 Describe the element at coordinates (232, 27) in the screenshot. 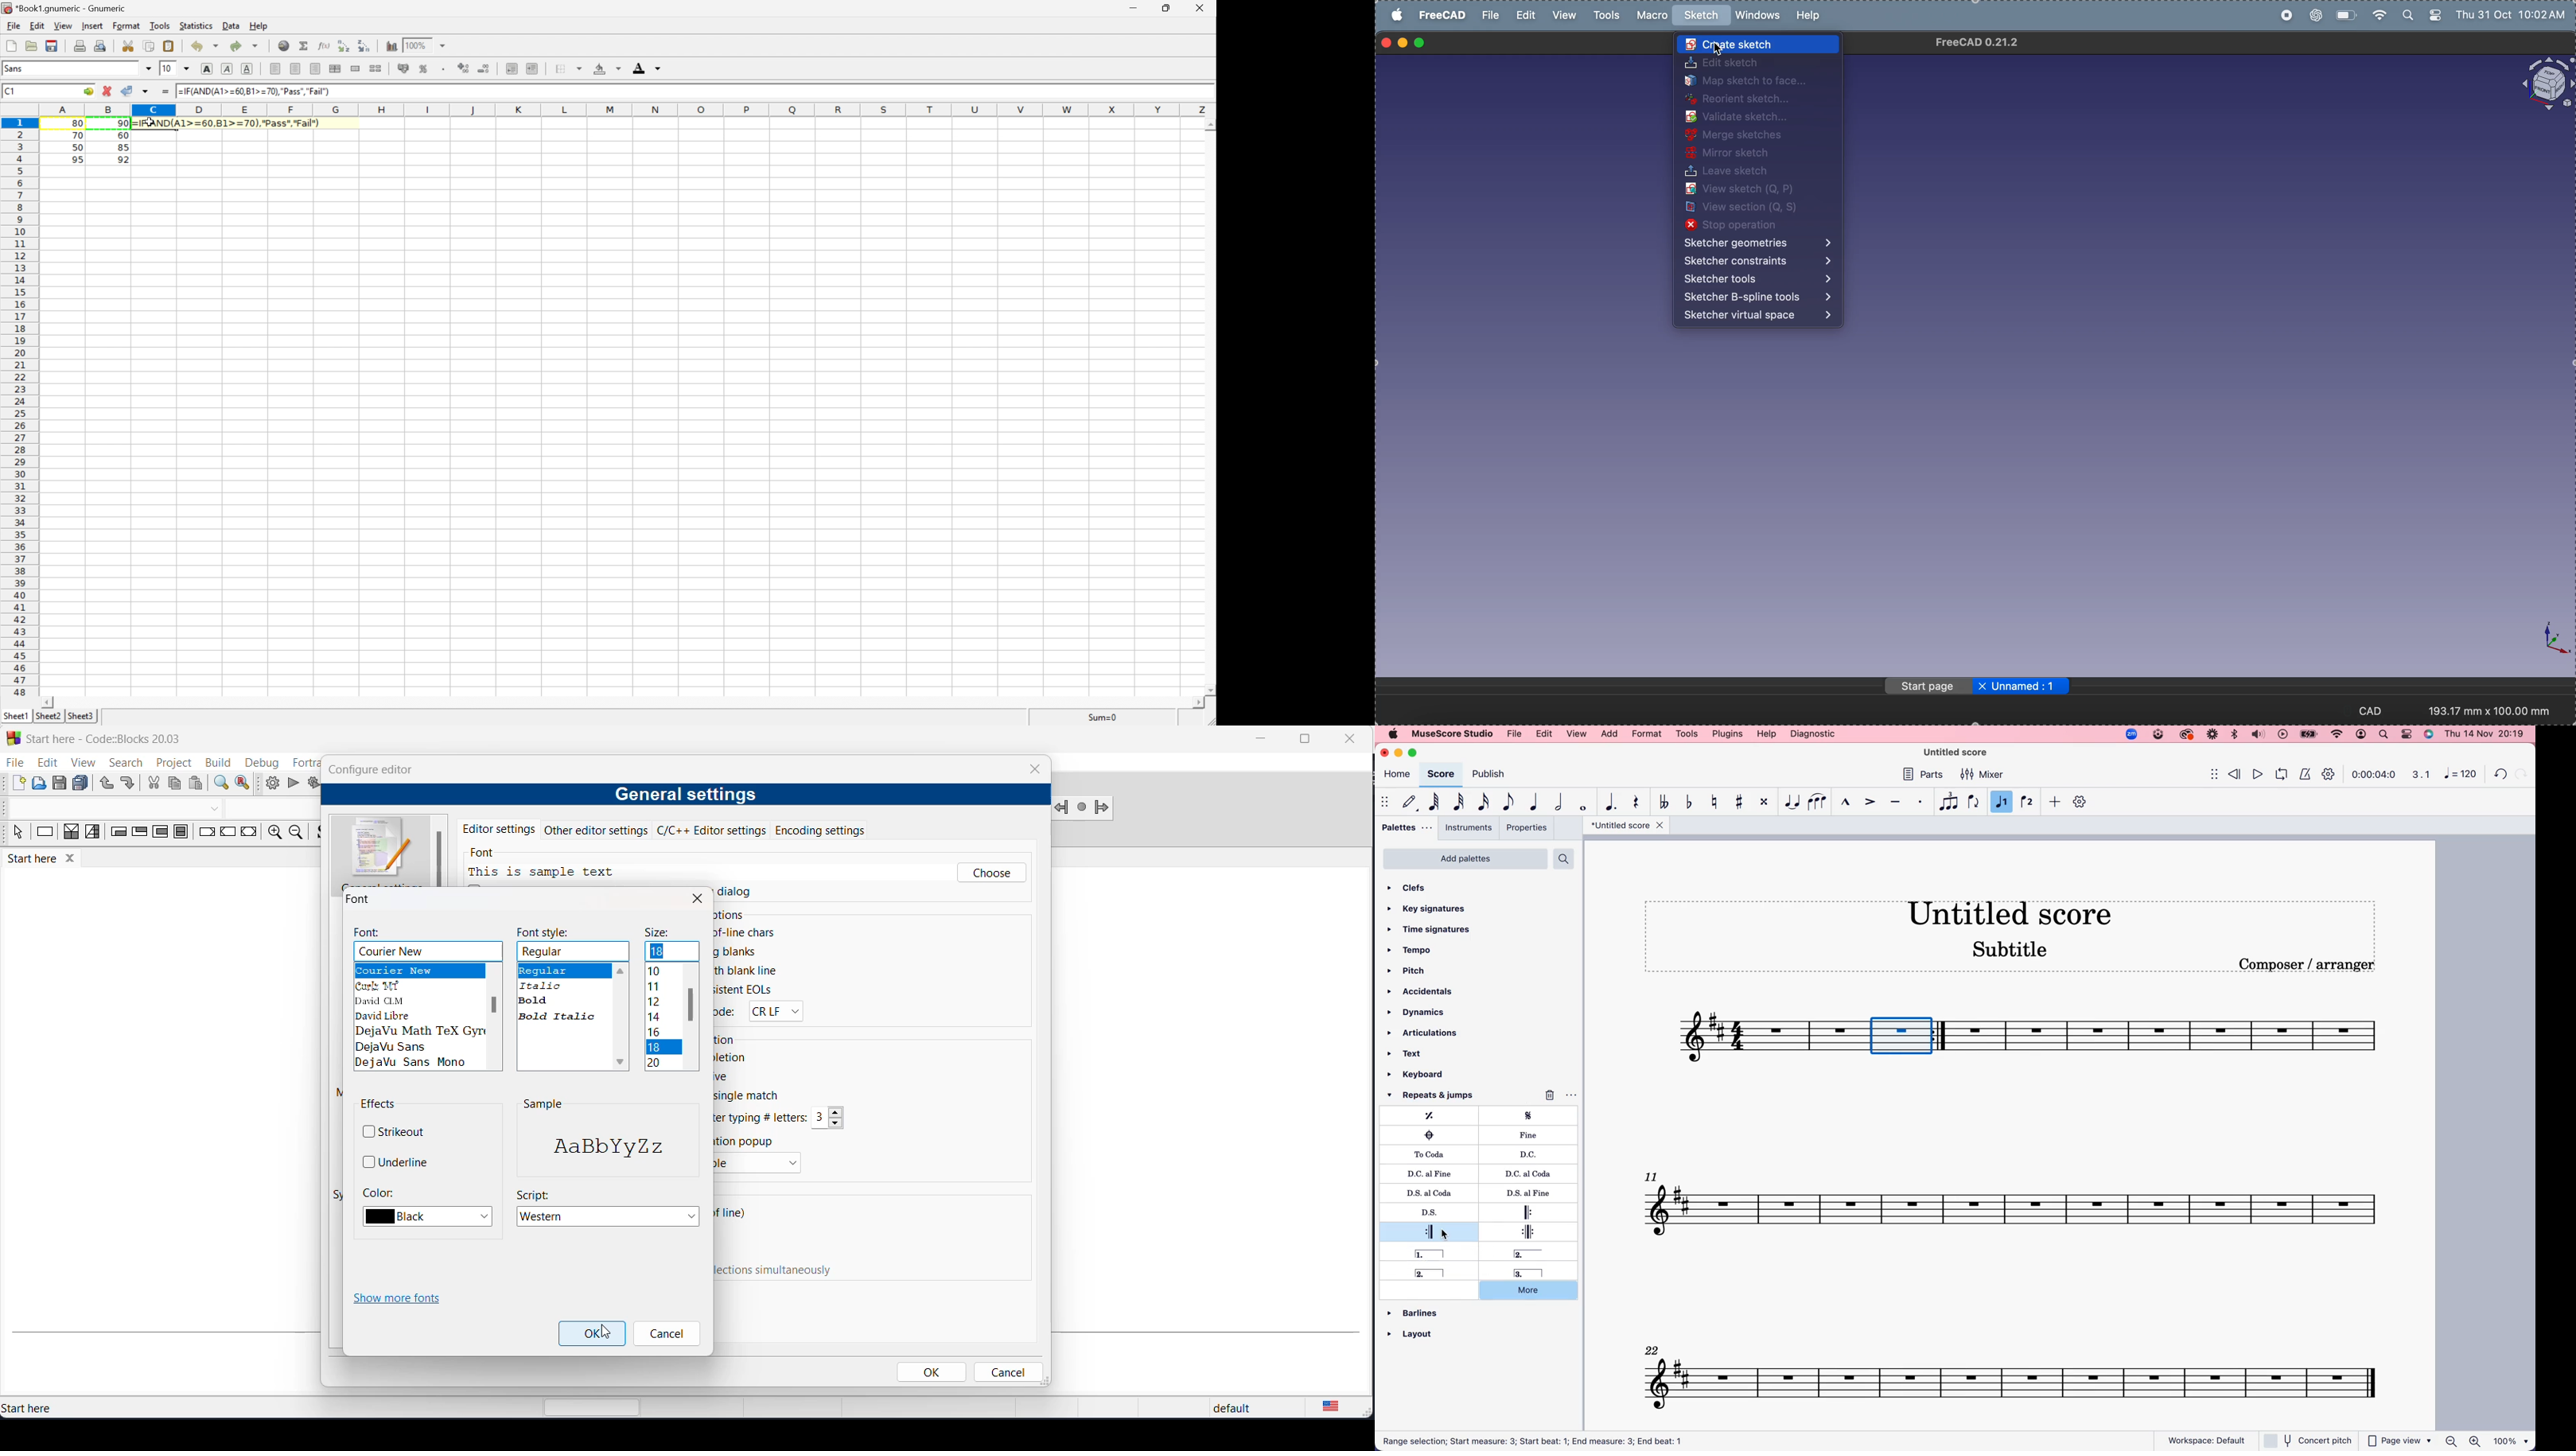

I see `Data` at that location.